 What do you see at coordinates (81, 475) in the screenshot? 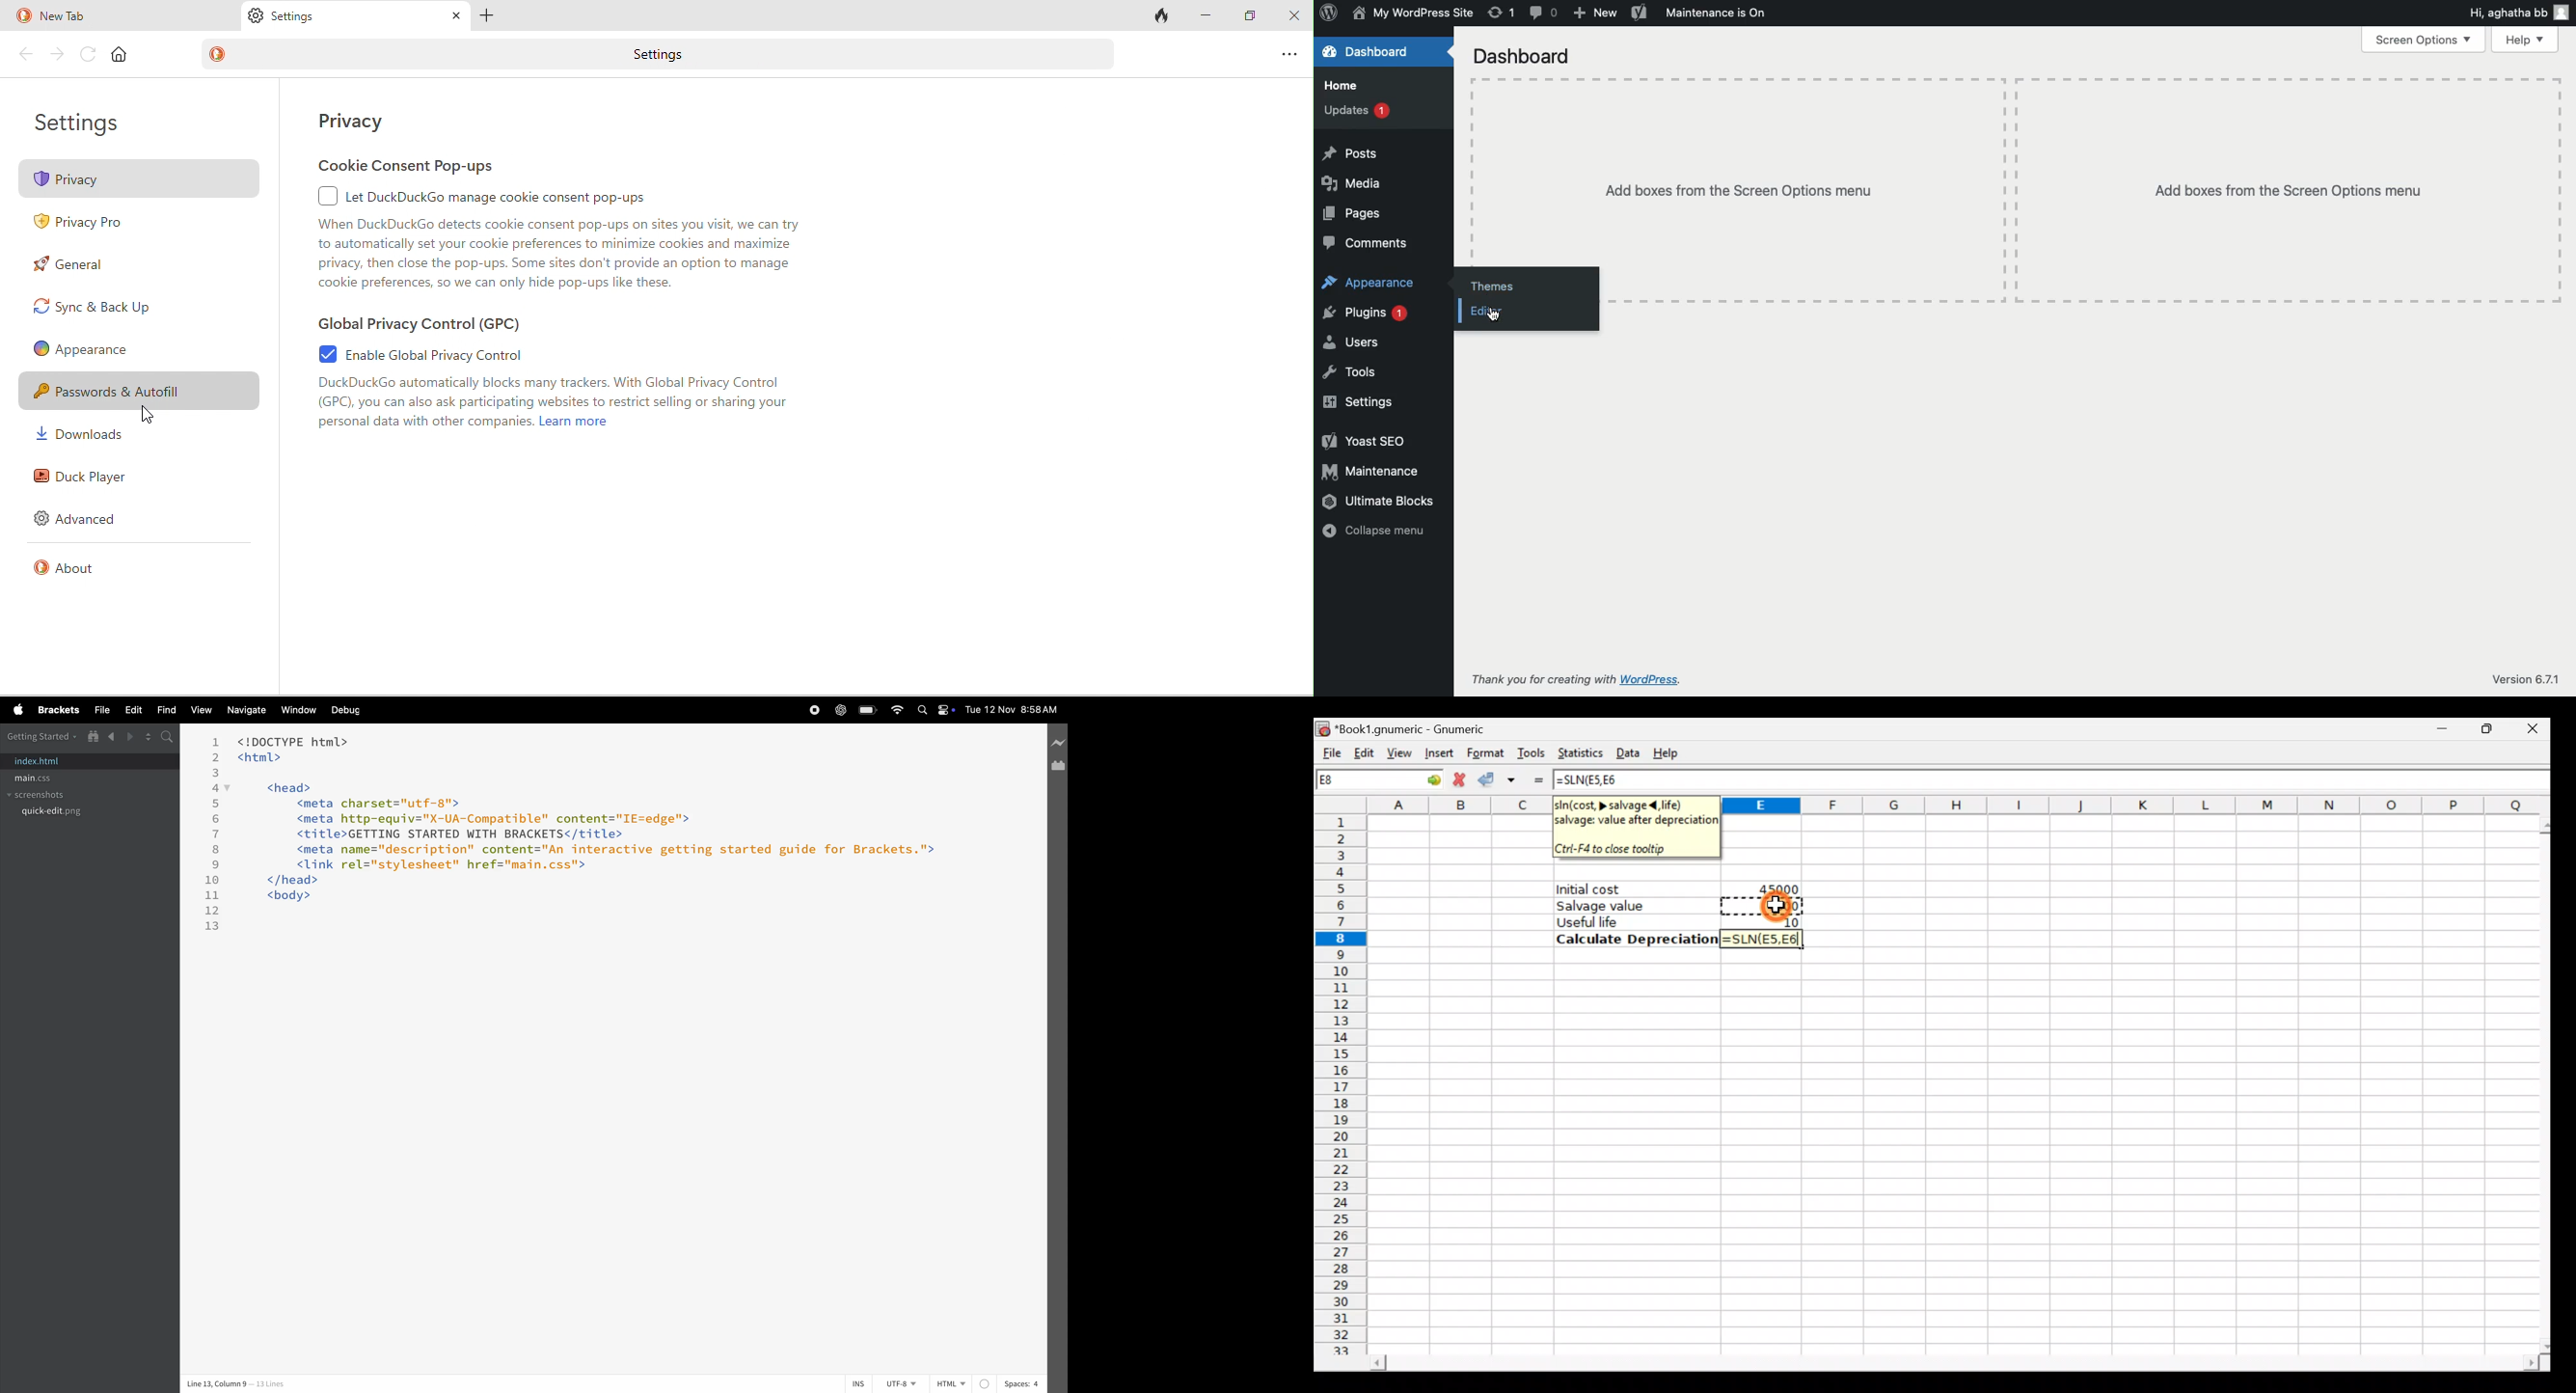
I see `duck player` at bounding box center [81, 475].